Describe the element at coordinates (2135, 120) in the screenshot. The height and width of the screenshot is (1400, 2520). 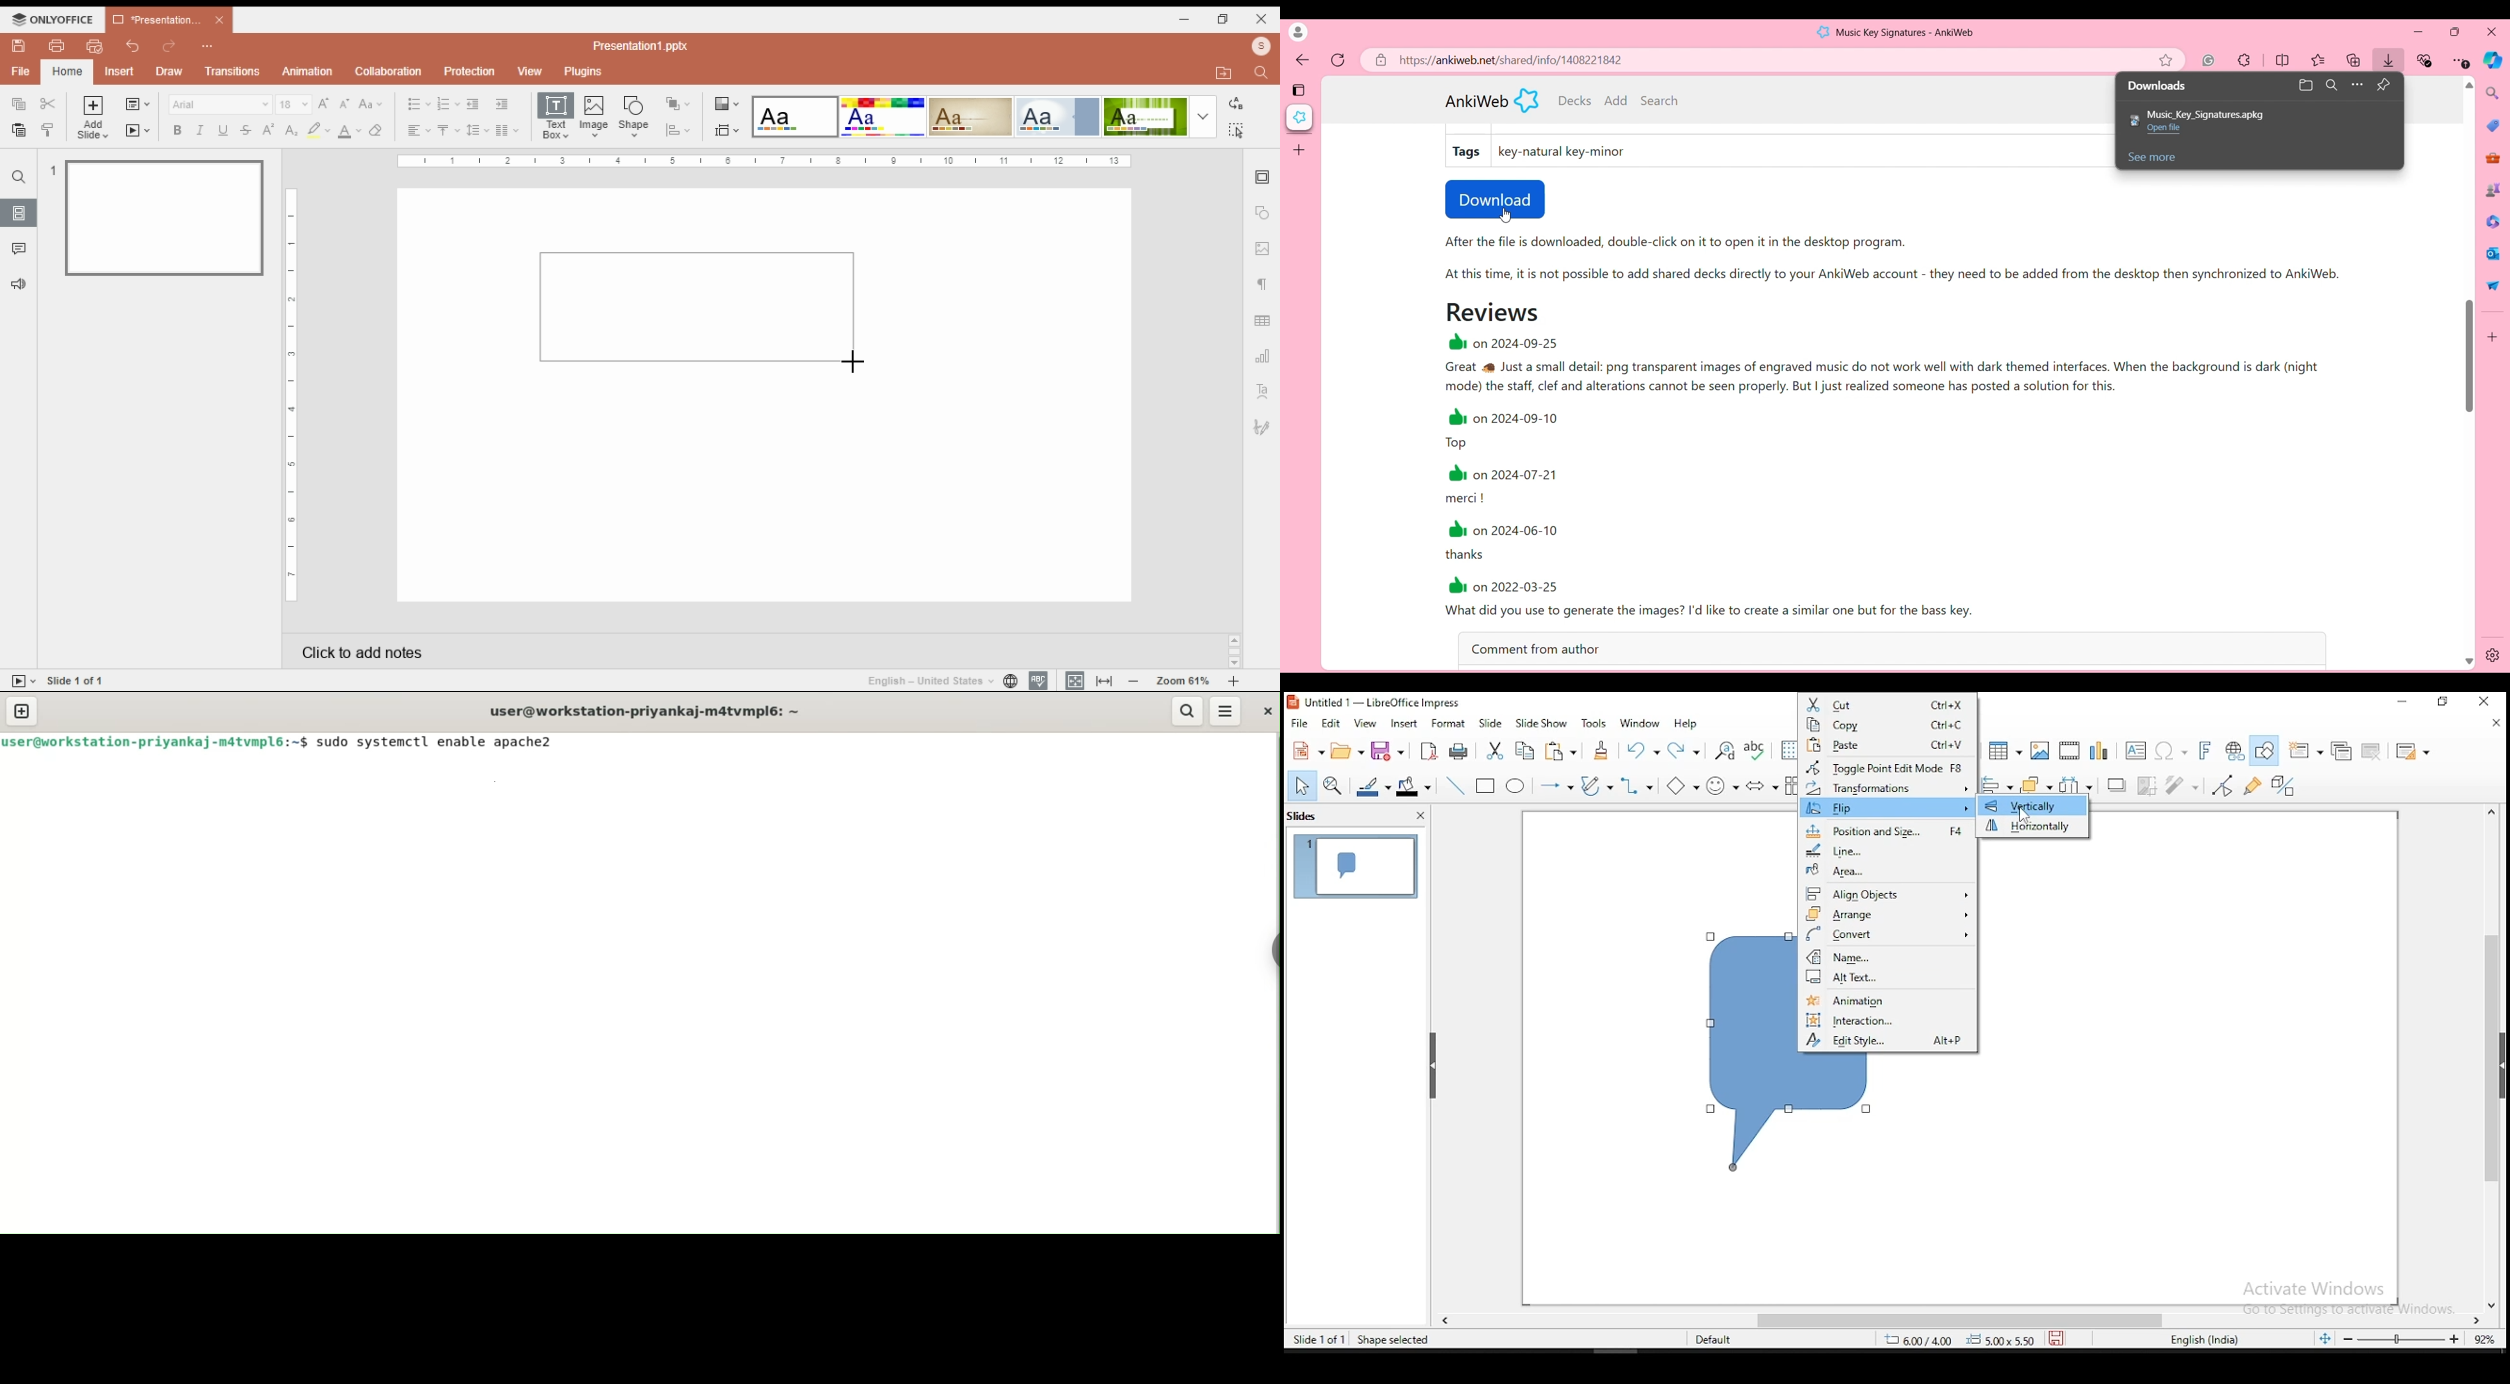
I see `Software logo of downloaded file` at that location.